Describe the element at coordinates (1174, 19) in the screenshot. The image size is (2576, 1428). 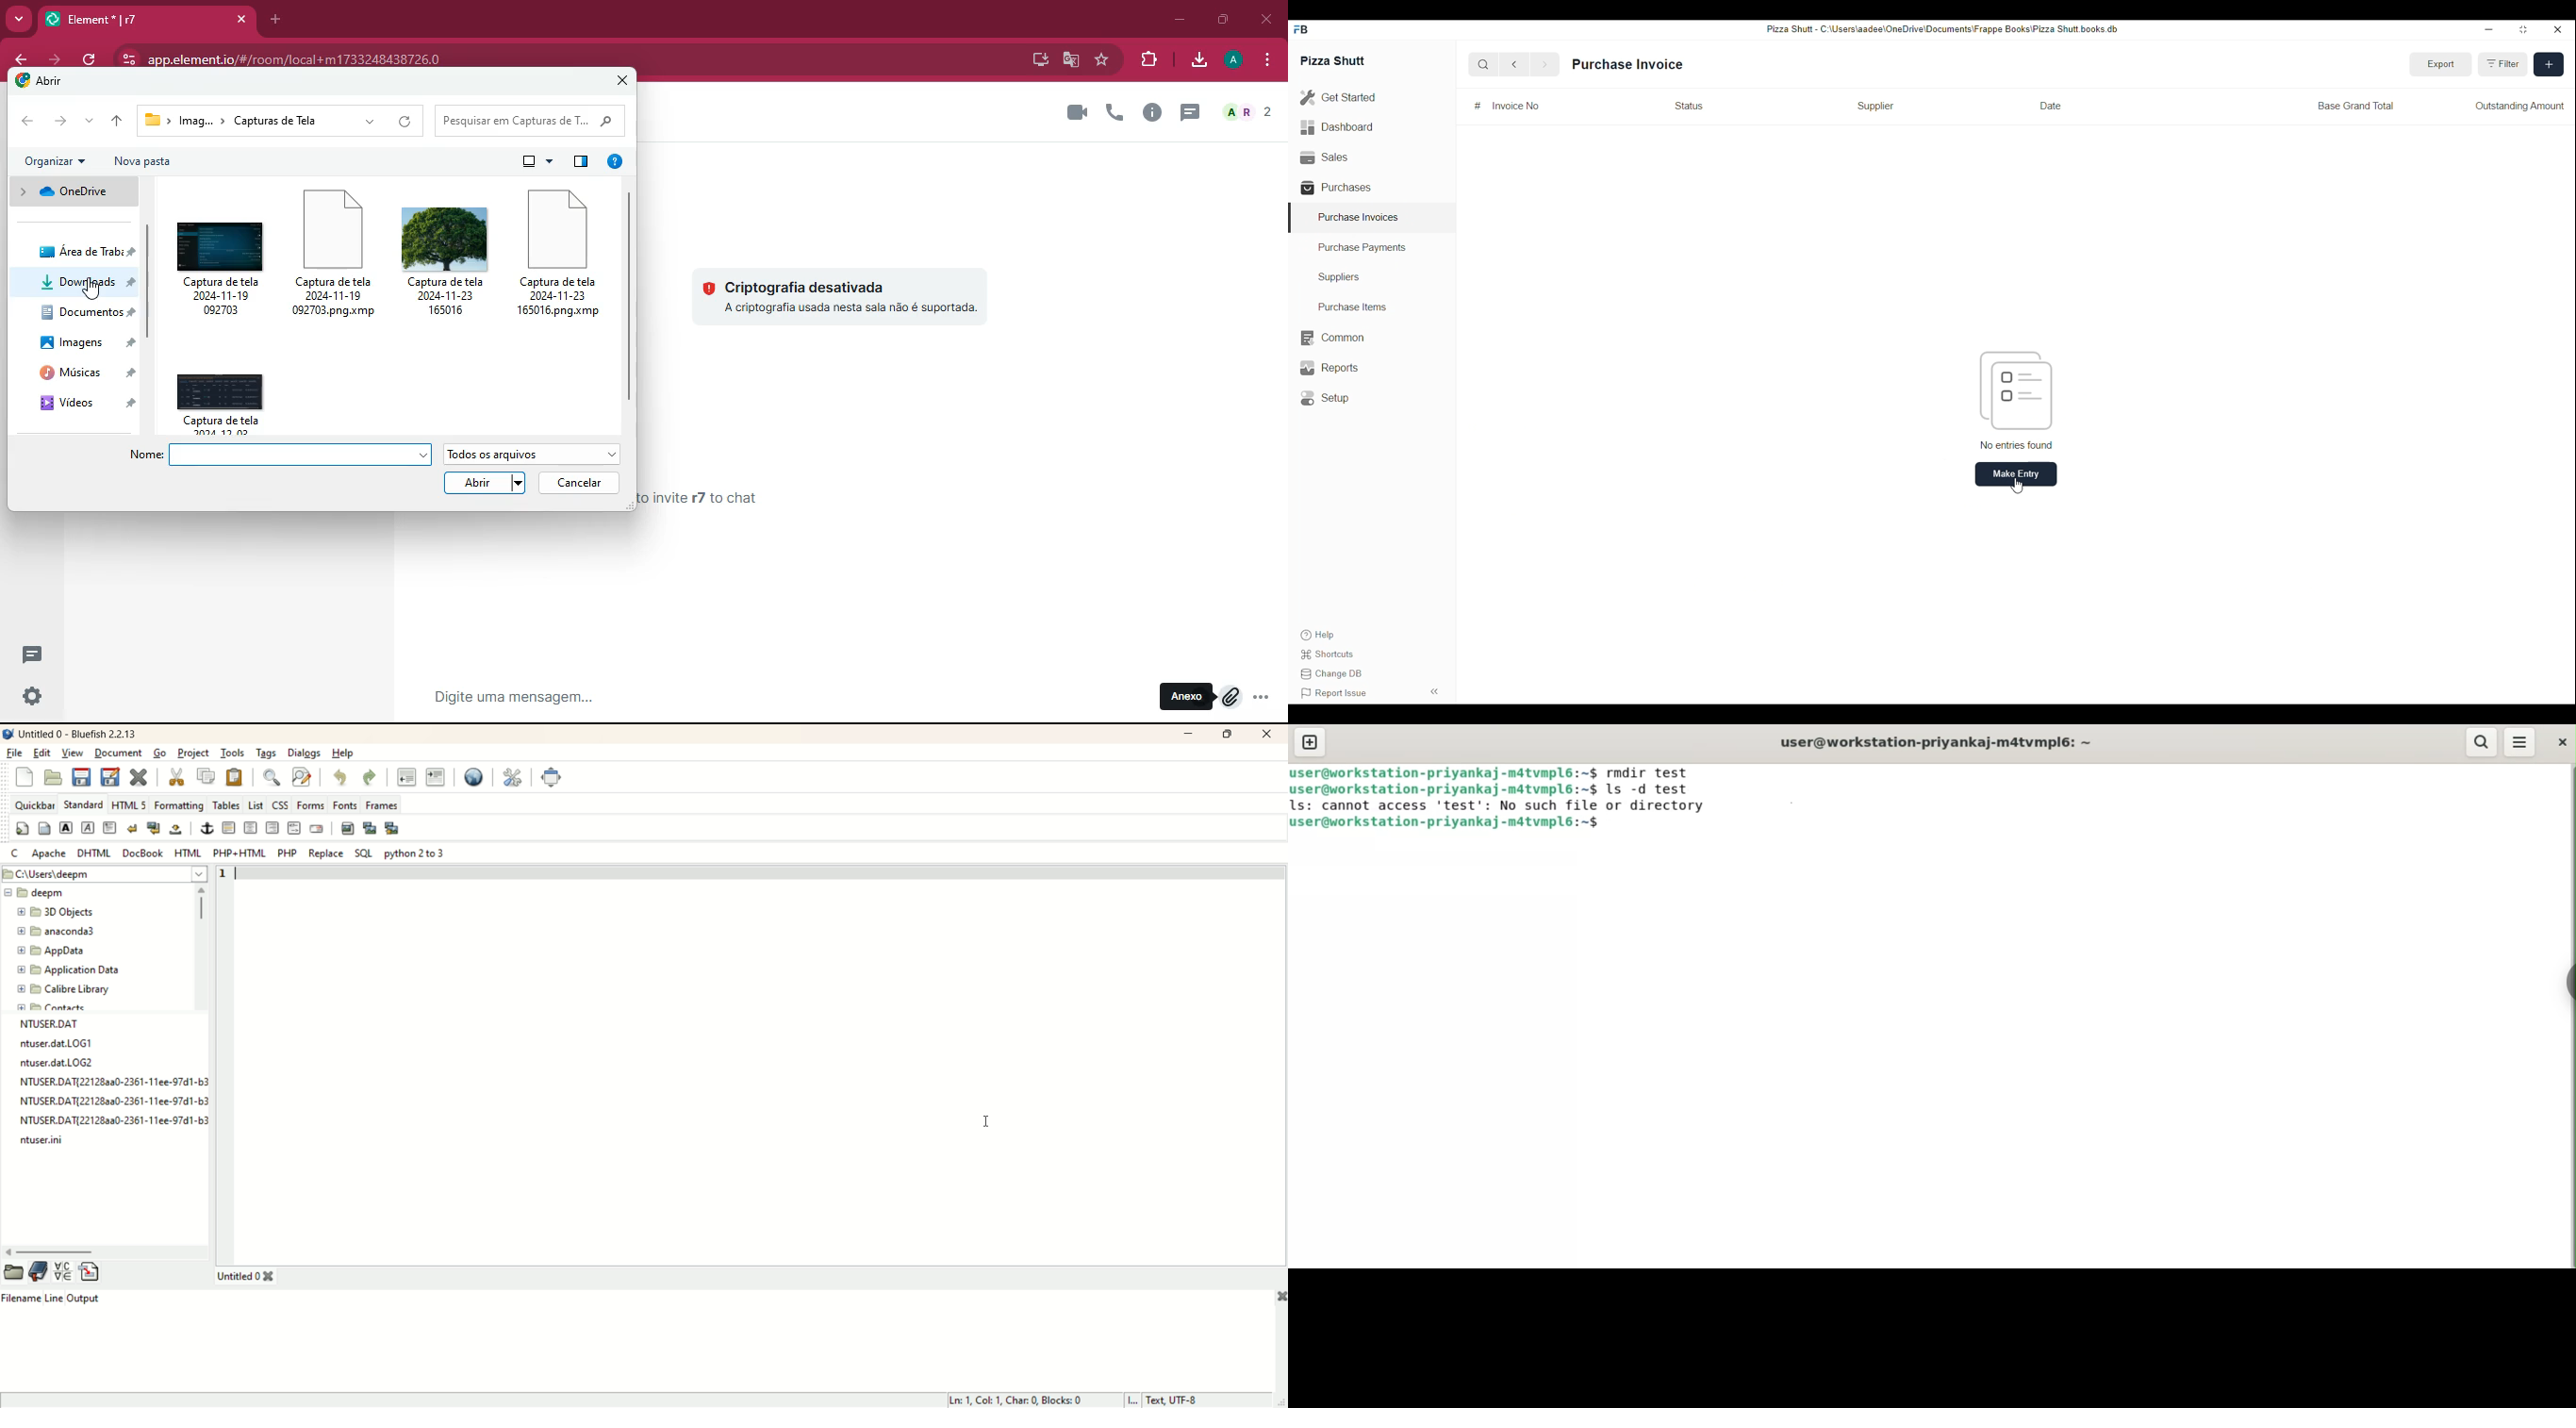
I see `minimize` at that location.